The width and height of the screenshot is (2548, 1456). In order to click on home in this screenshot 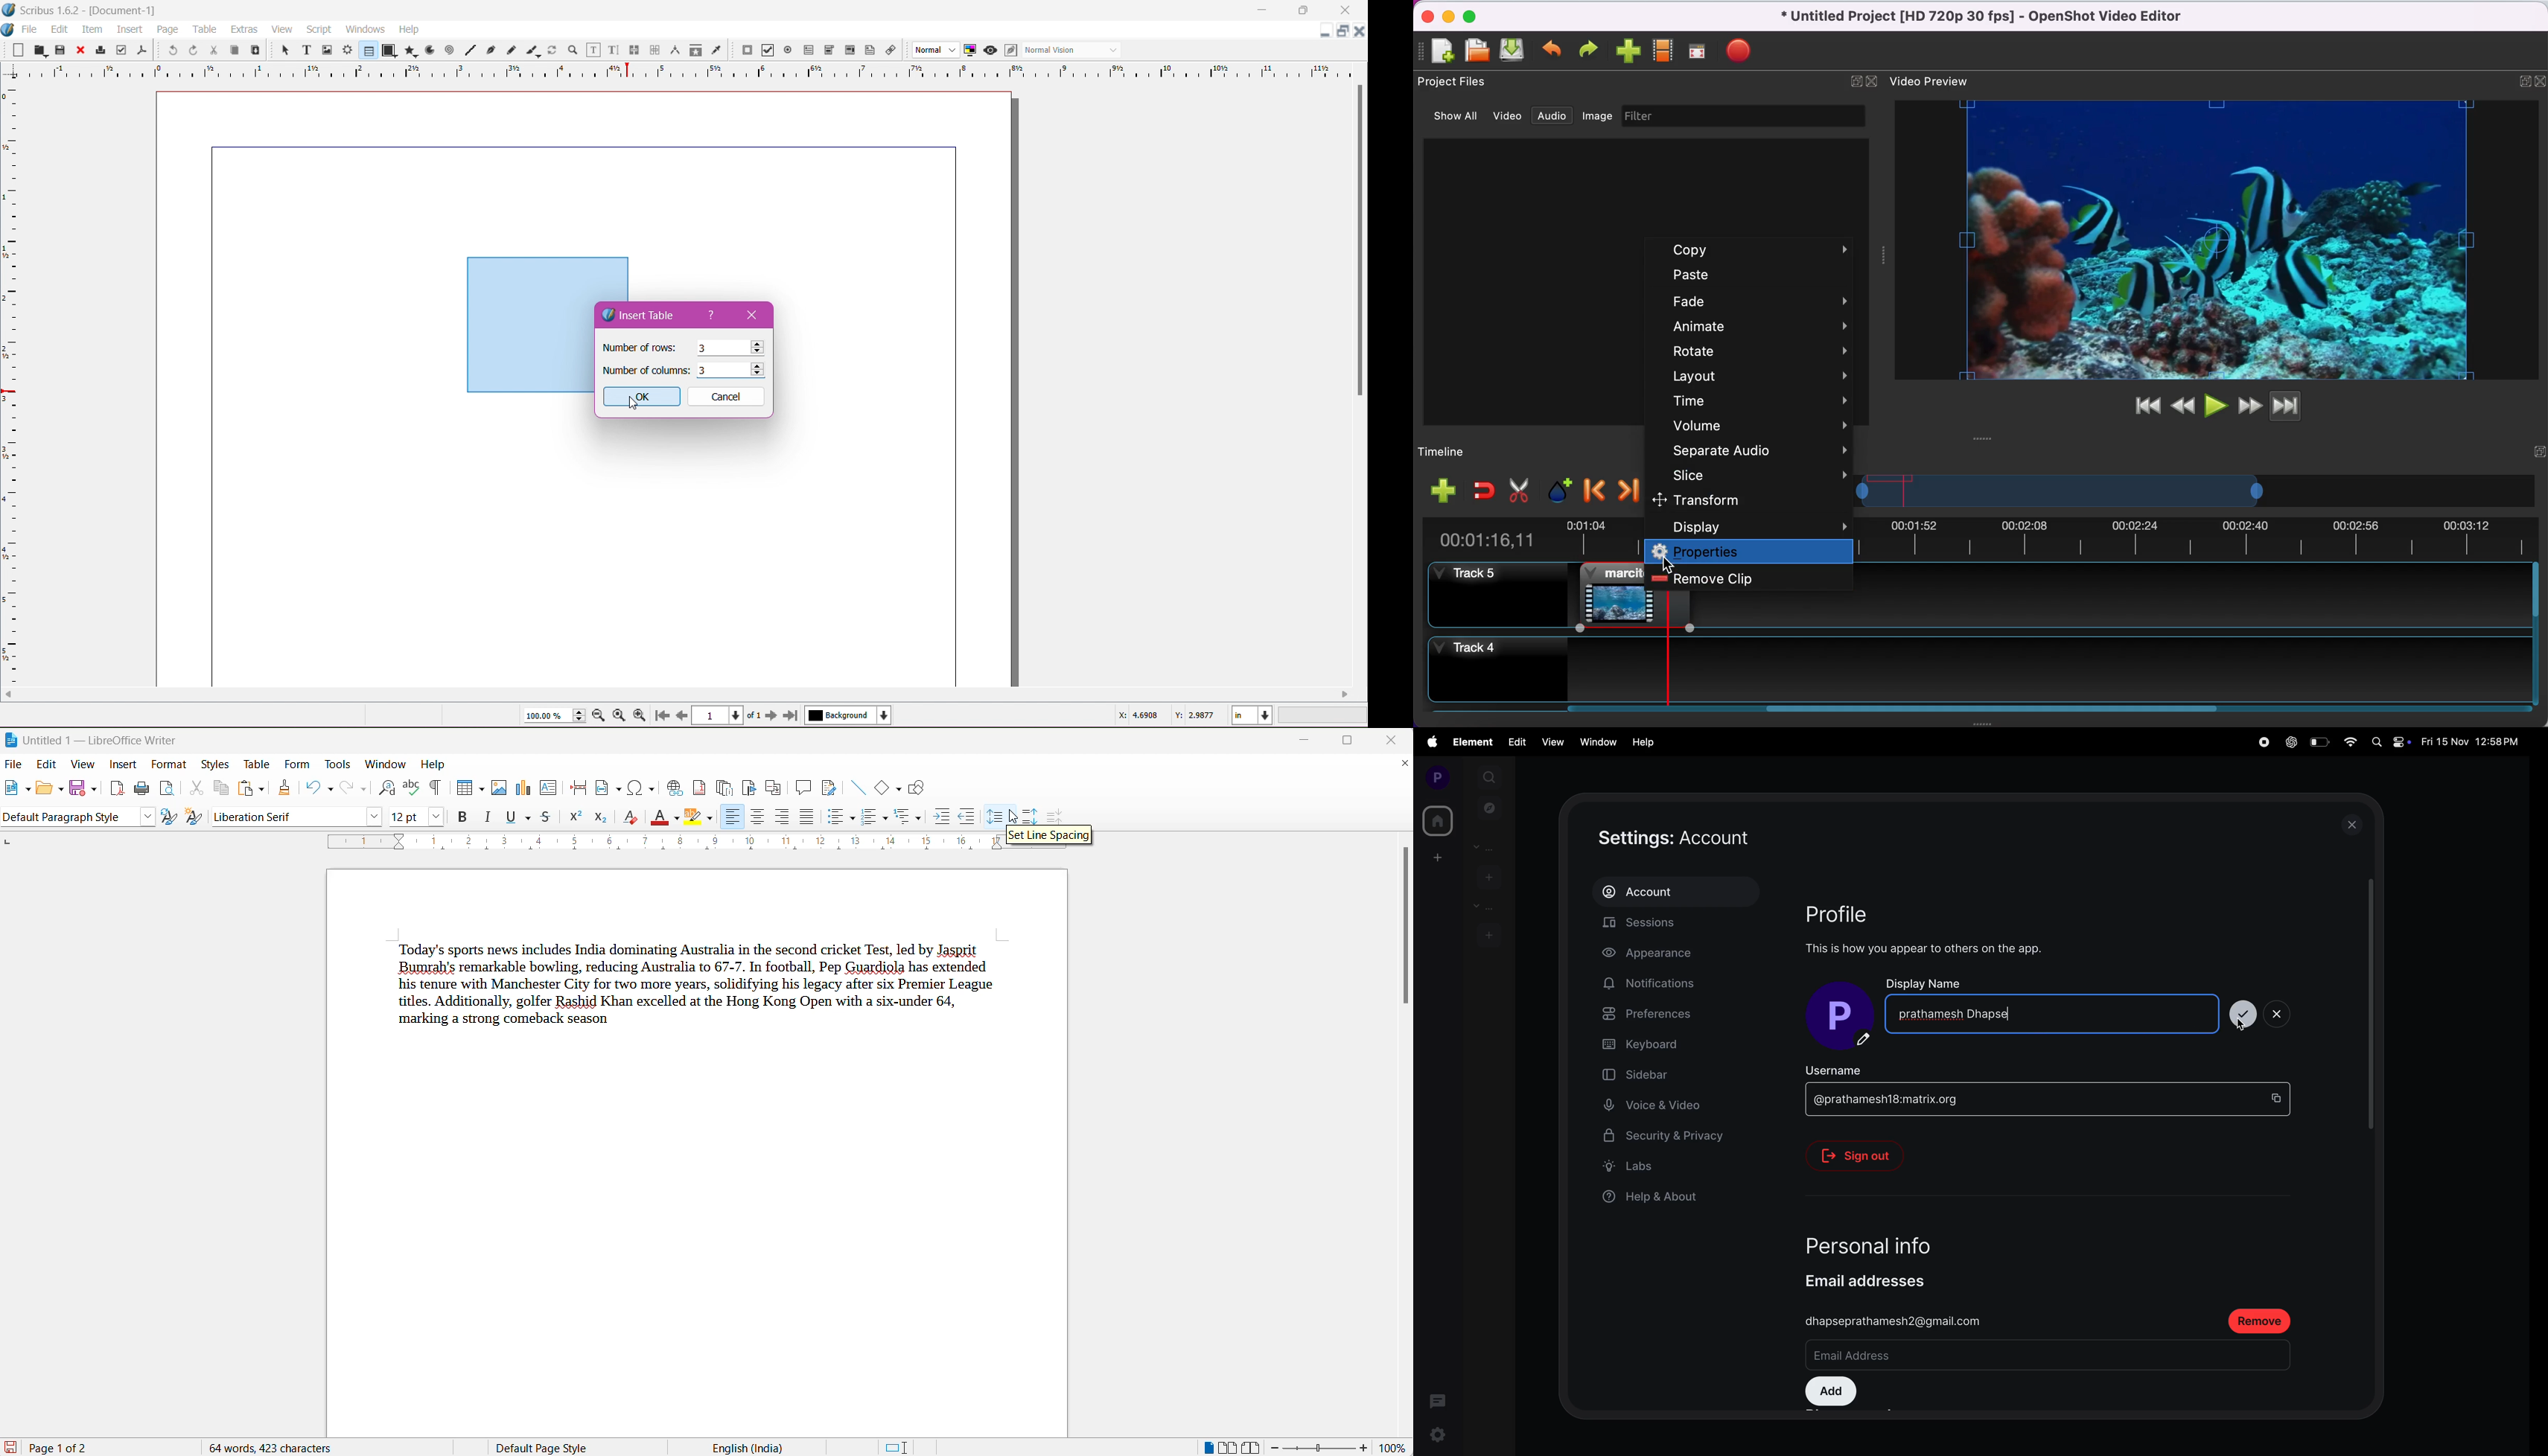, I will do `click(1436, 821)`.